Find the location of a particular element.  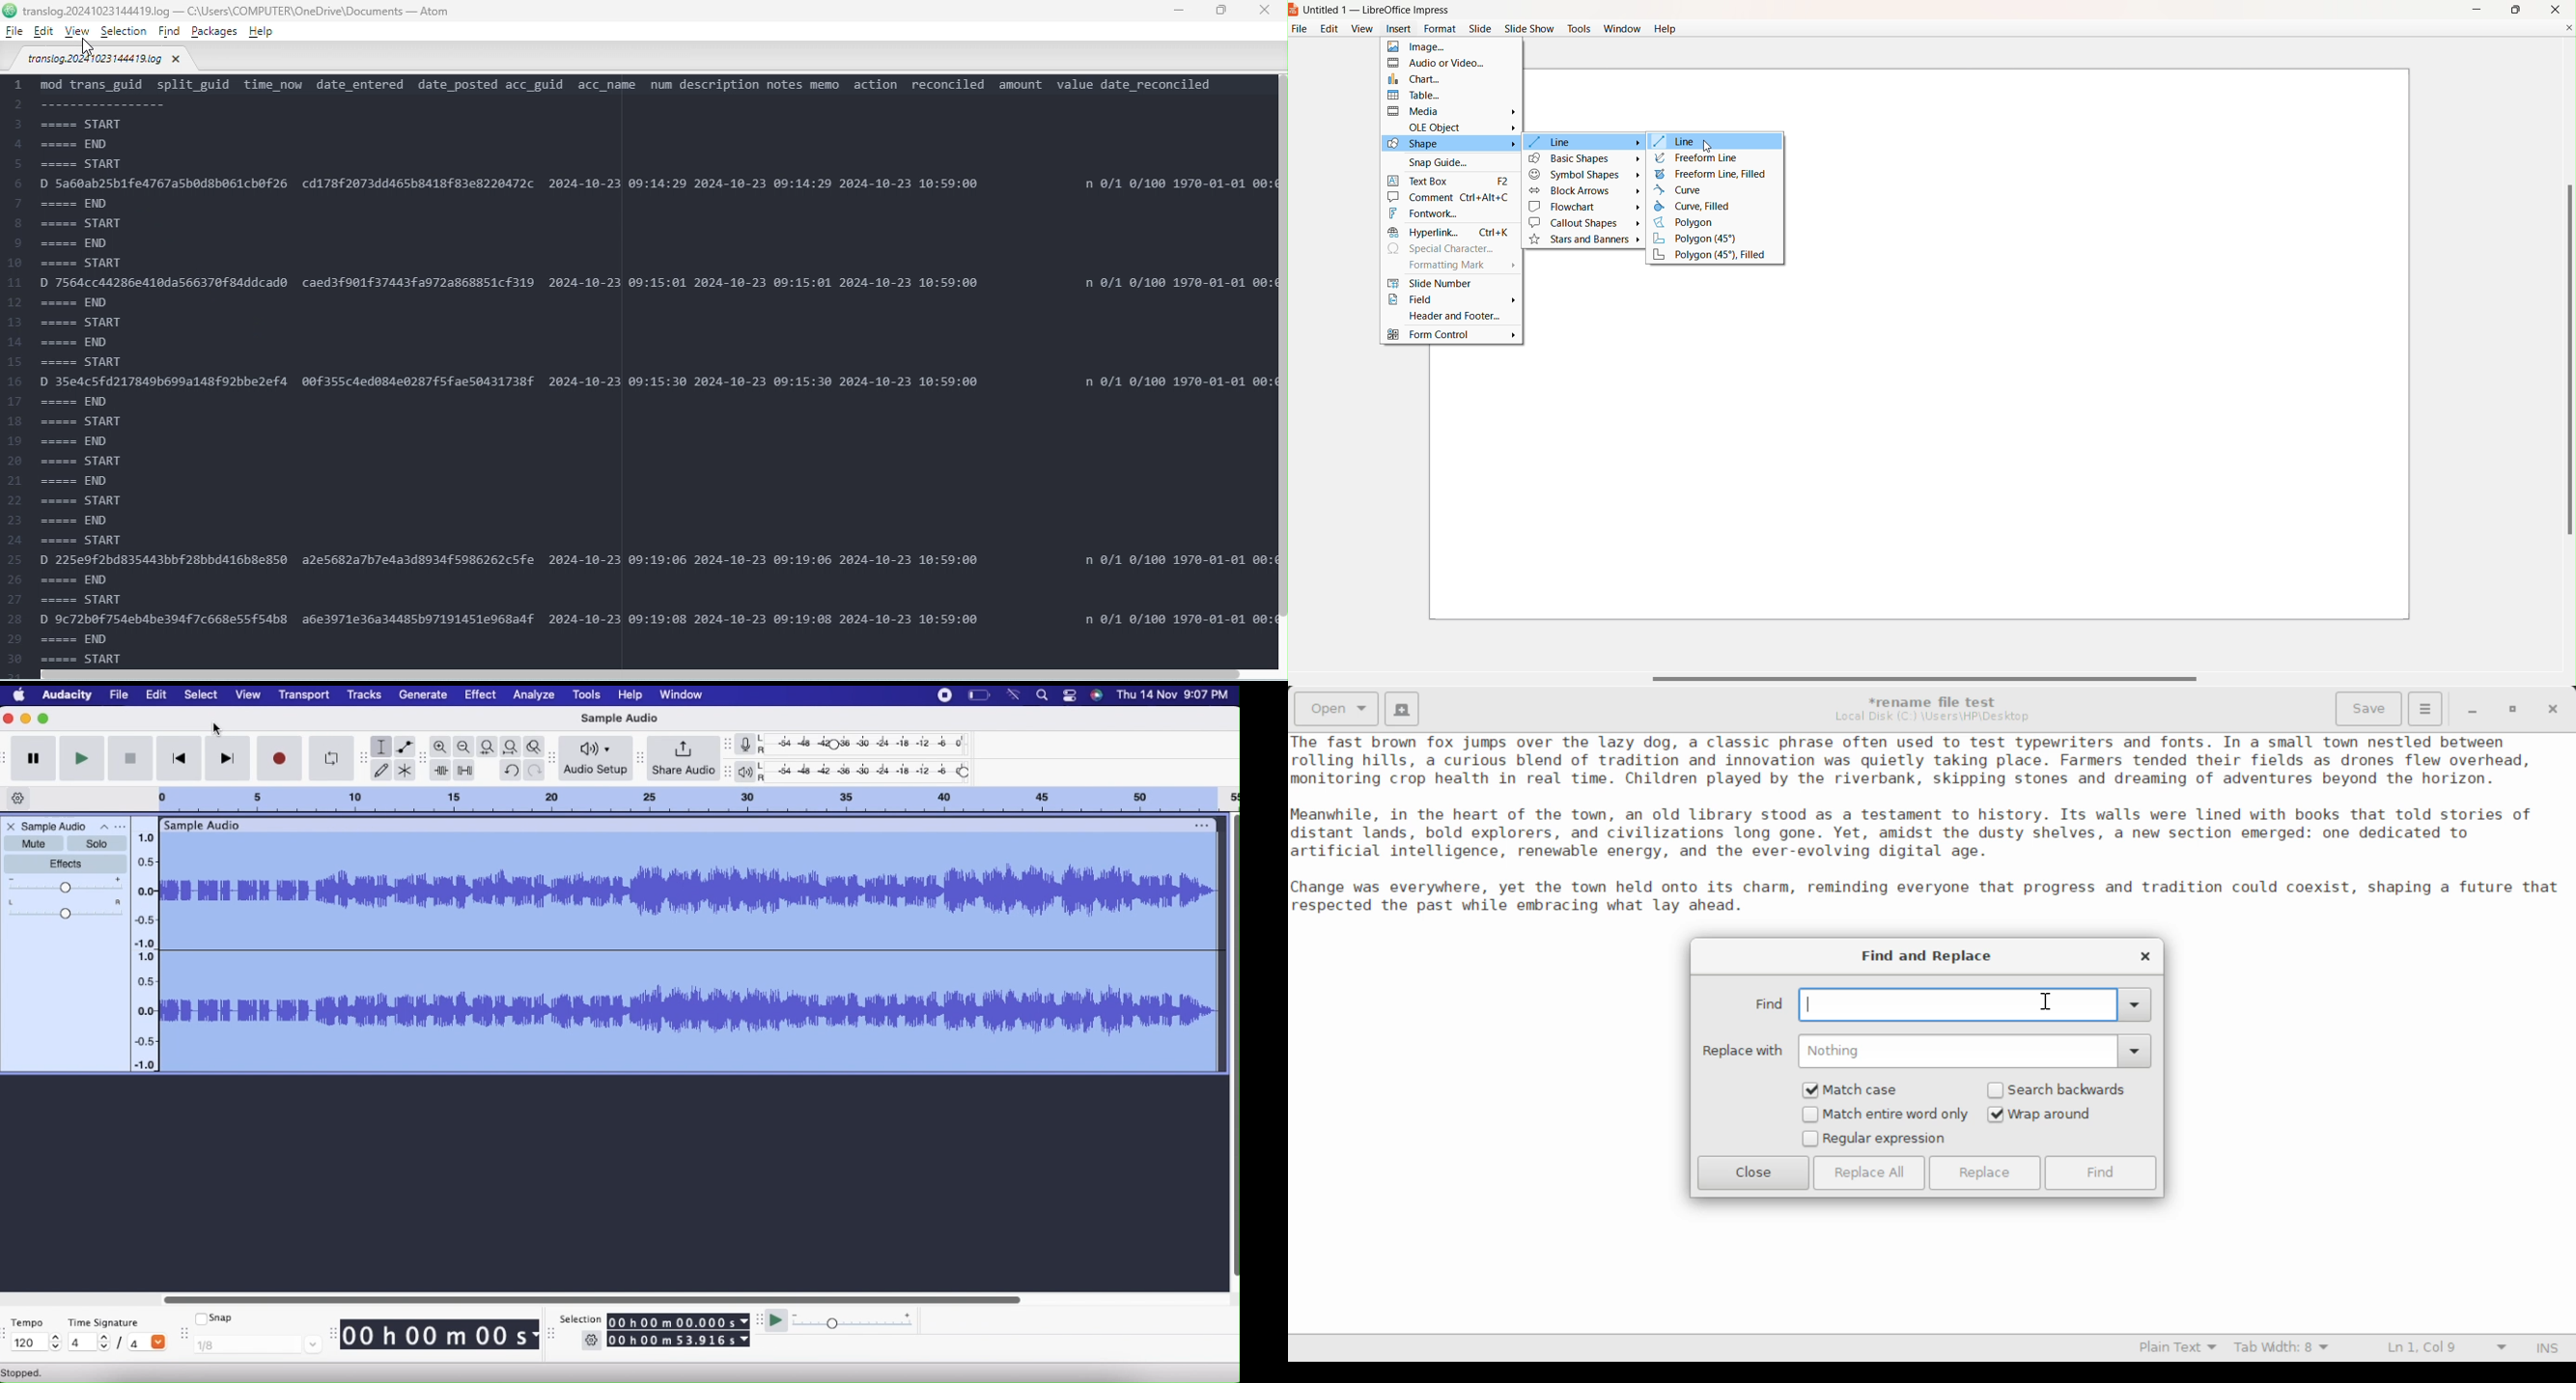

Stop is located at coordinates (944, 696).